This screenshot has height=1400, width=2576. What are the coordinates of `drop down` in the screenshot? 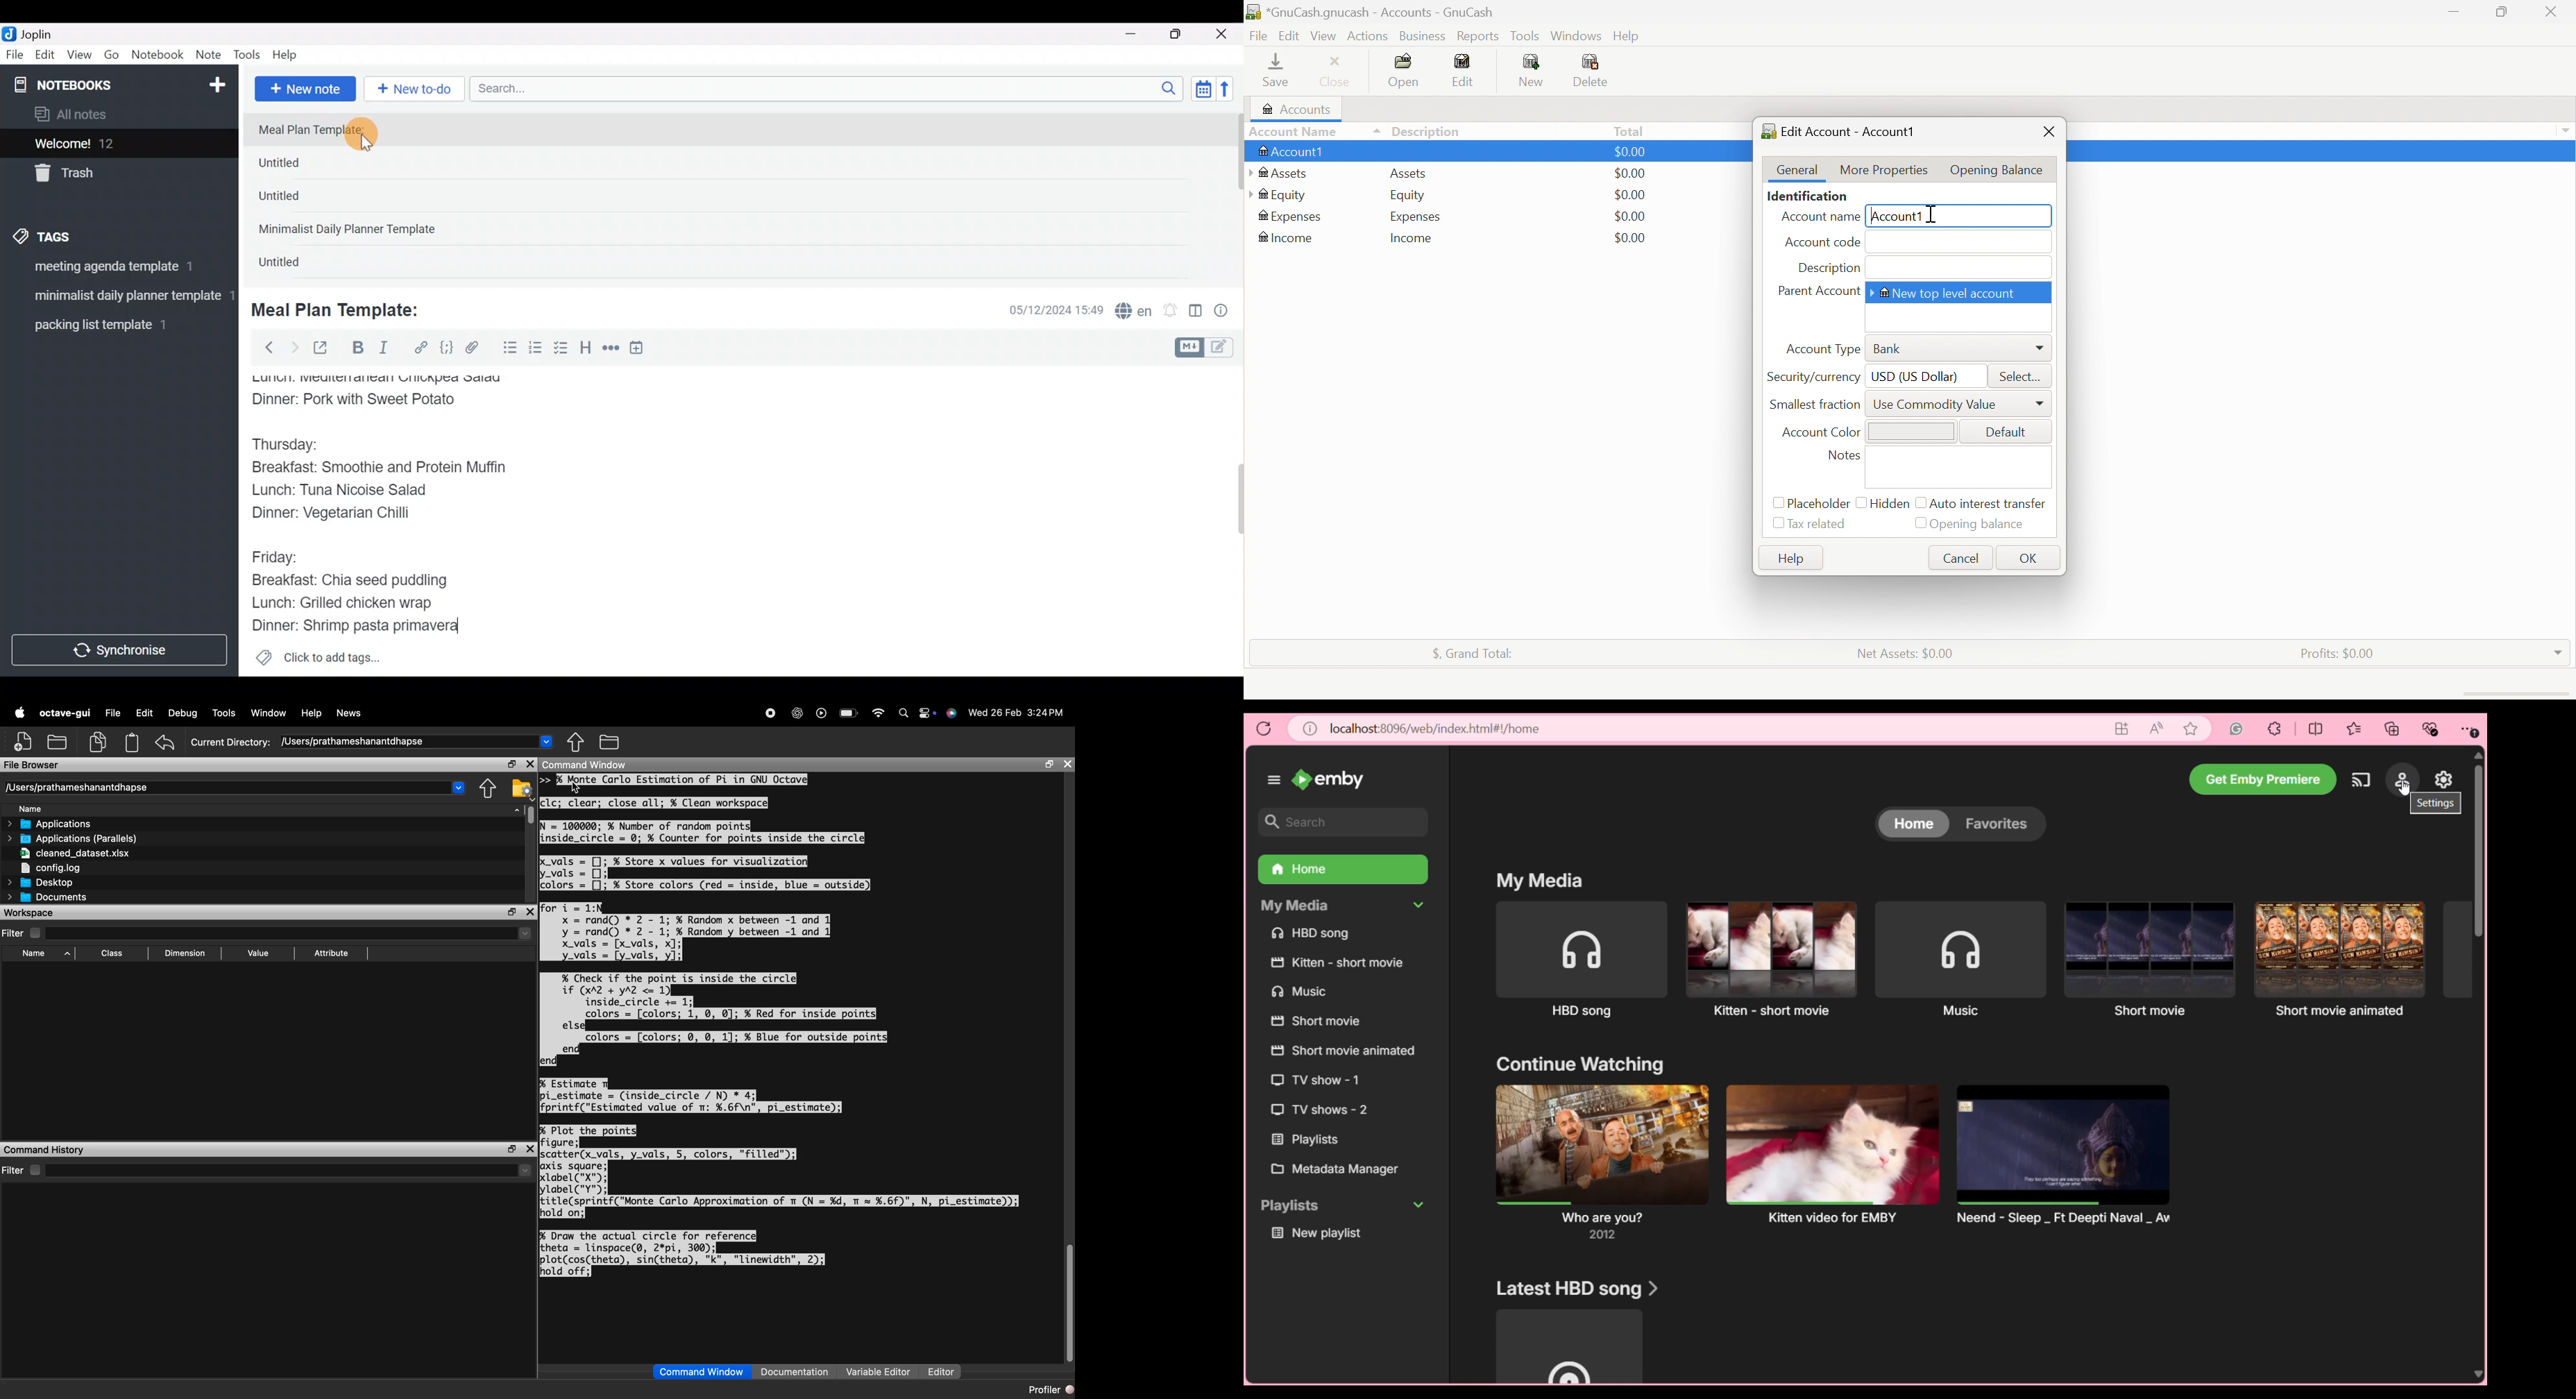 It's located at (525, 933).